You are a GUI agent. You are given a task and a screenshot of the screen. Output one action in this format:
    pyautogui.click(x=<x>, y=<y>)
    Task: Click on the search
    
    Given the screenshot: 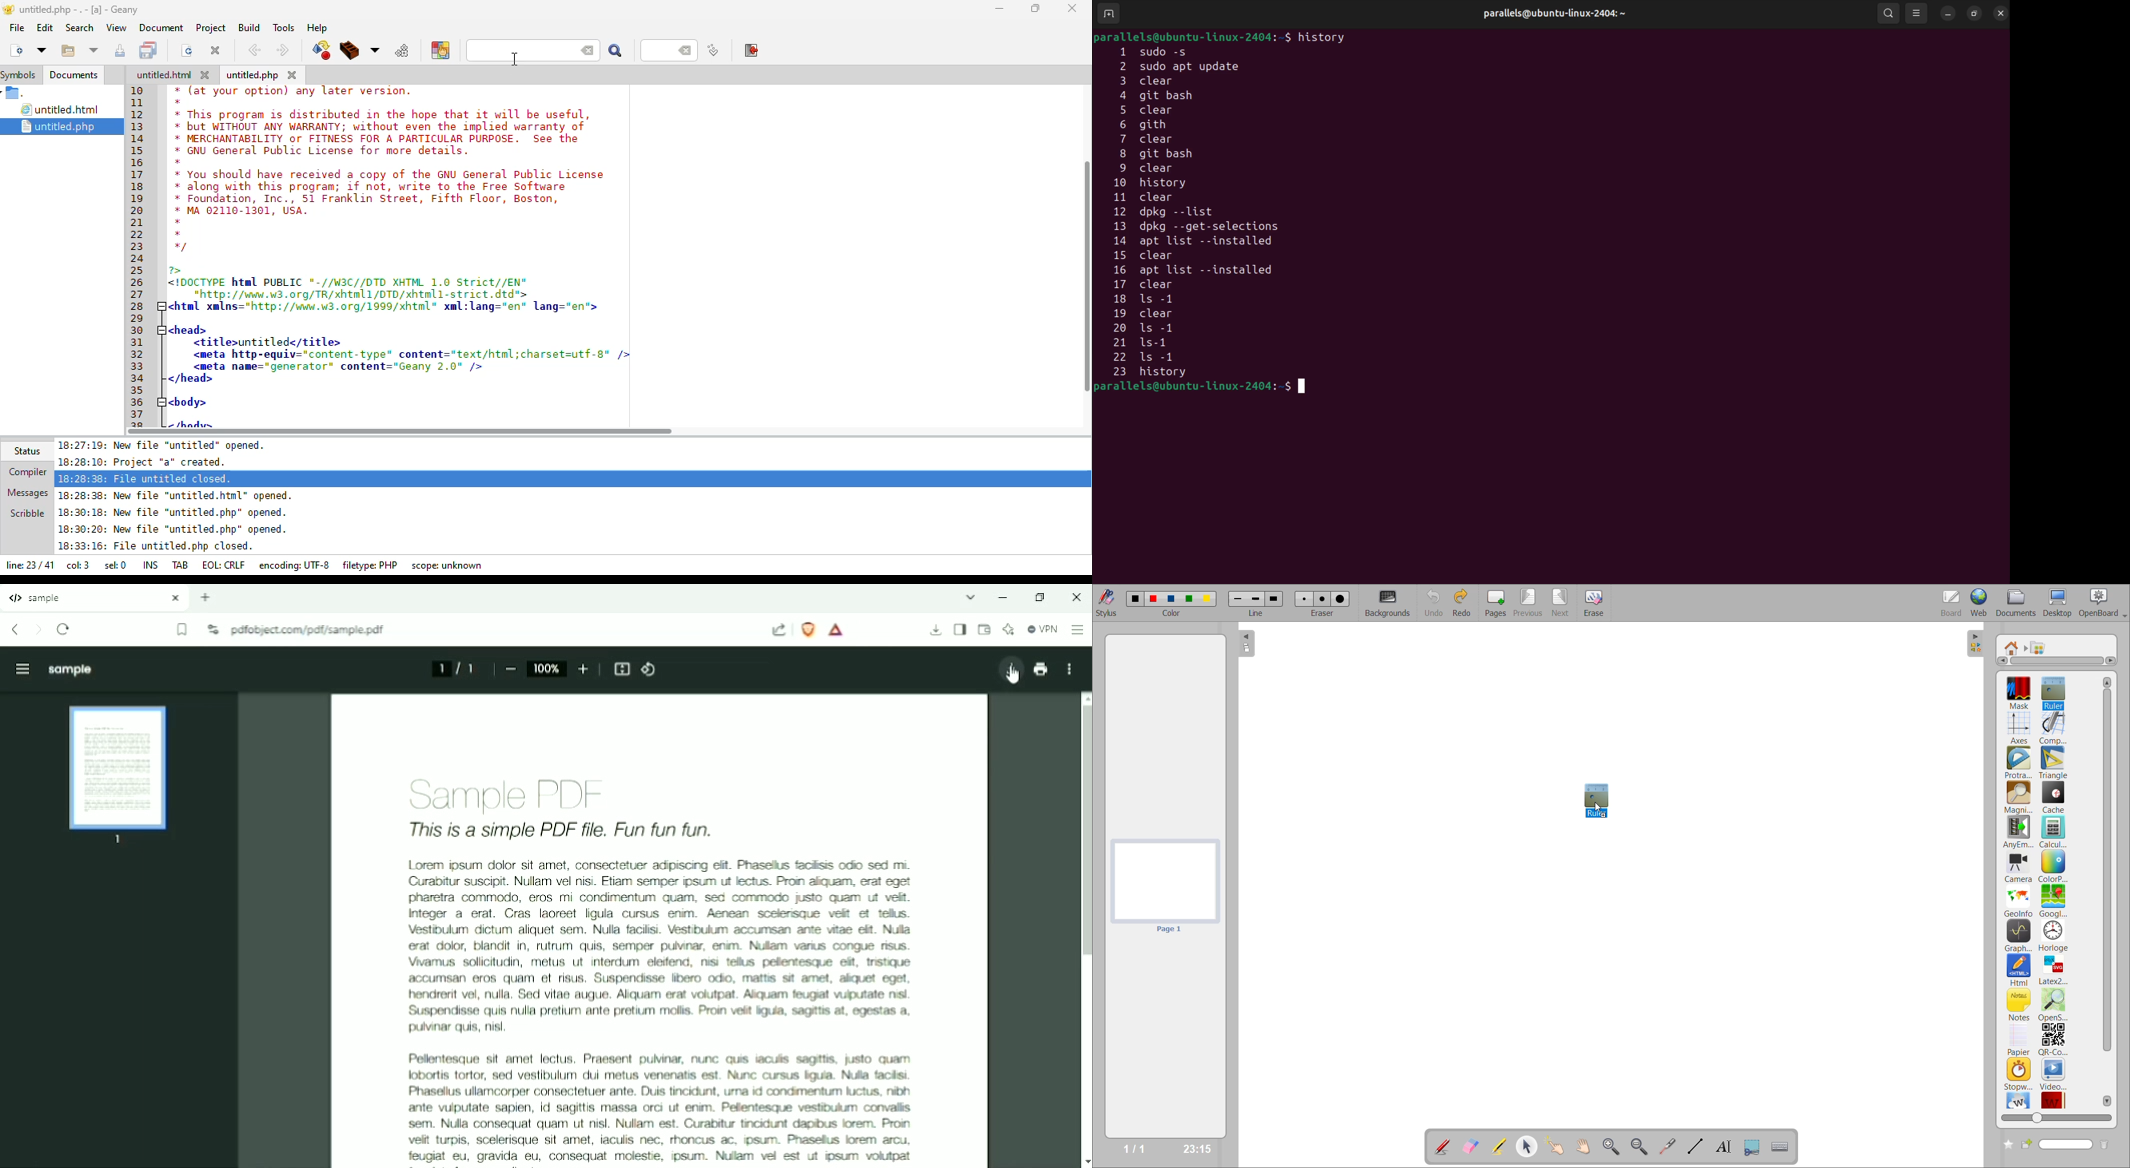 What is the action you would take?
    pyautogui.click(x=79, y=28)
    